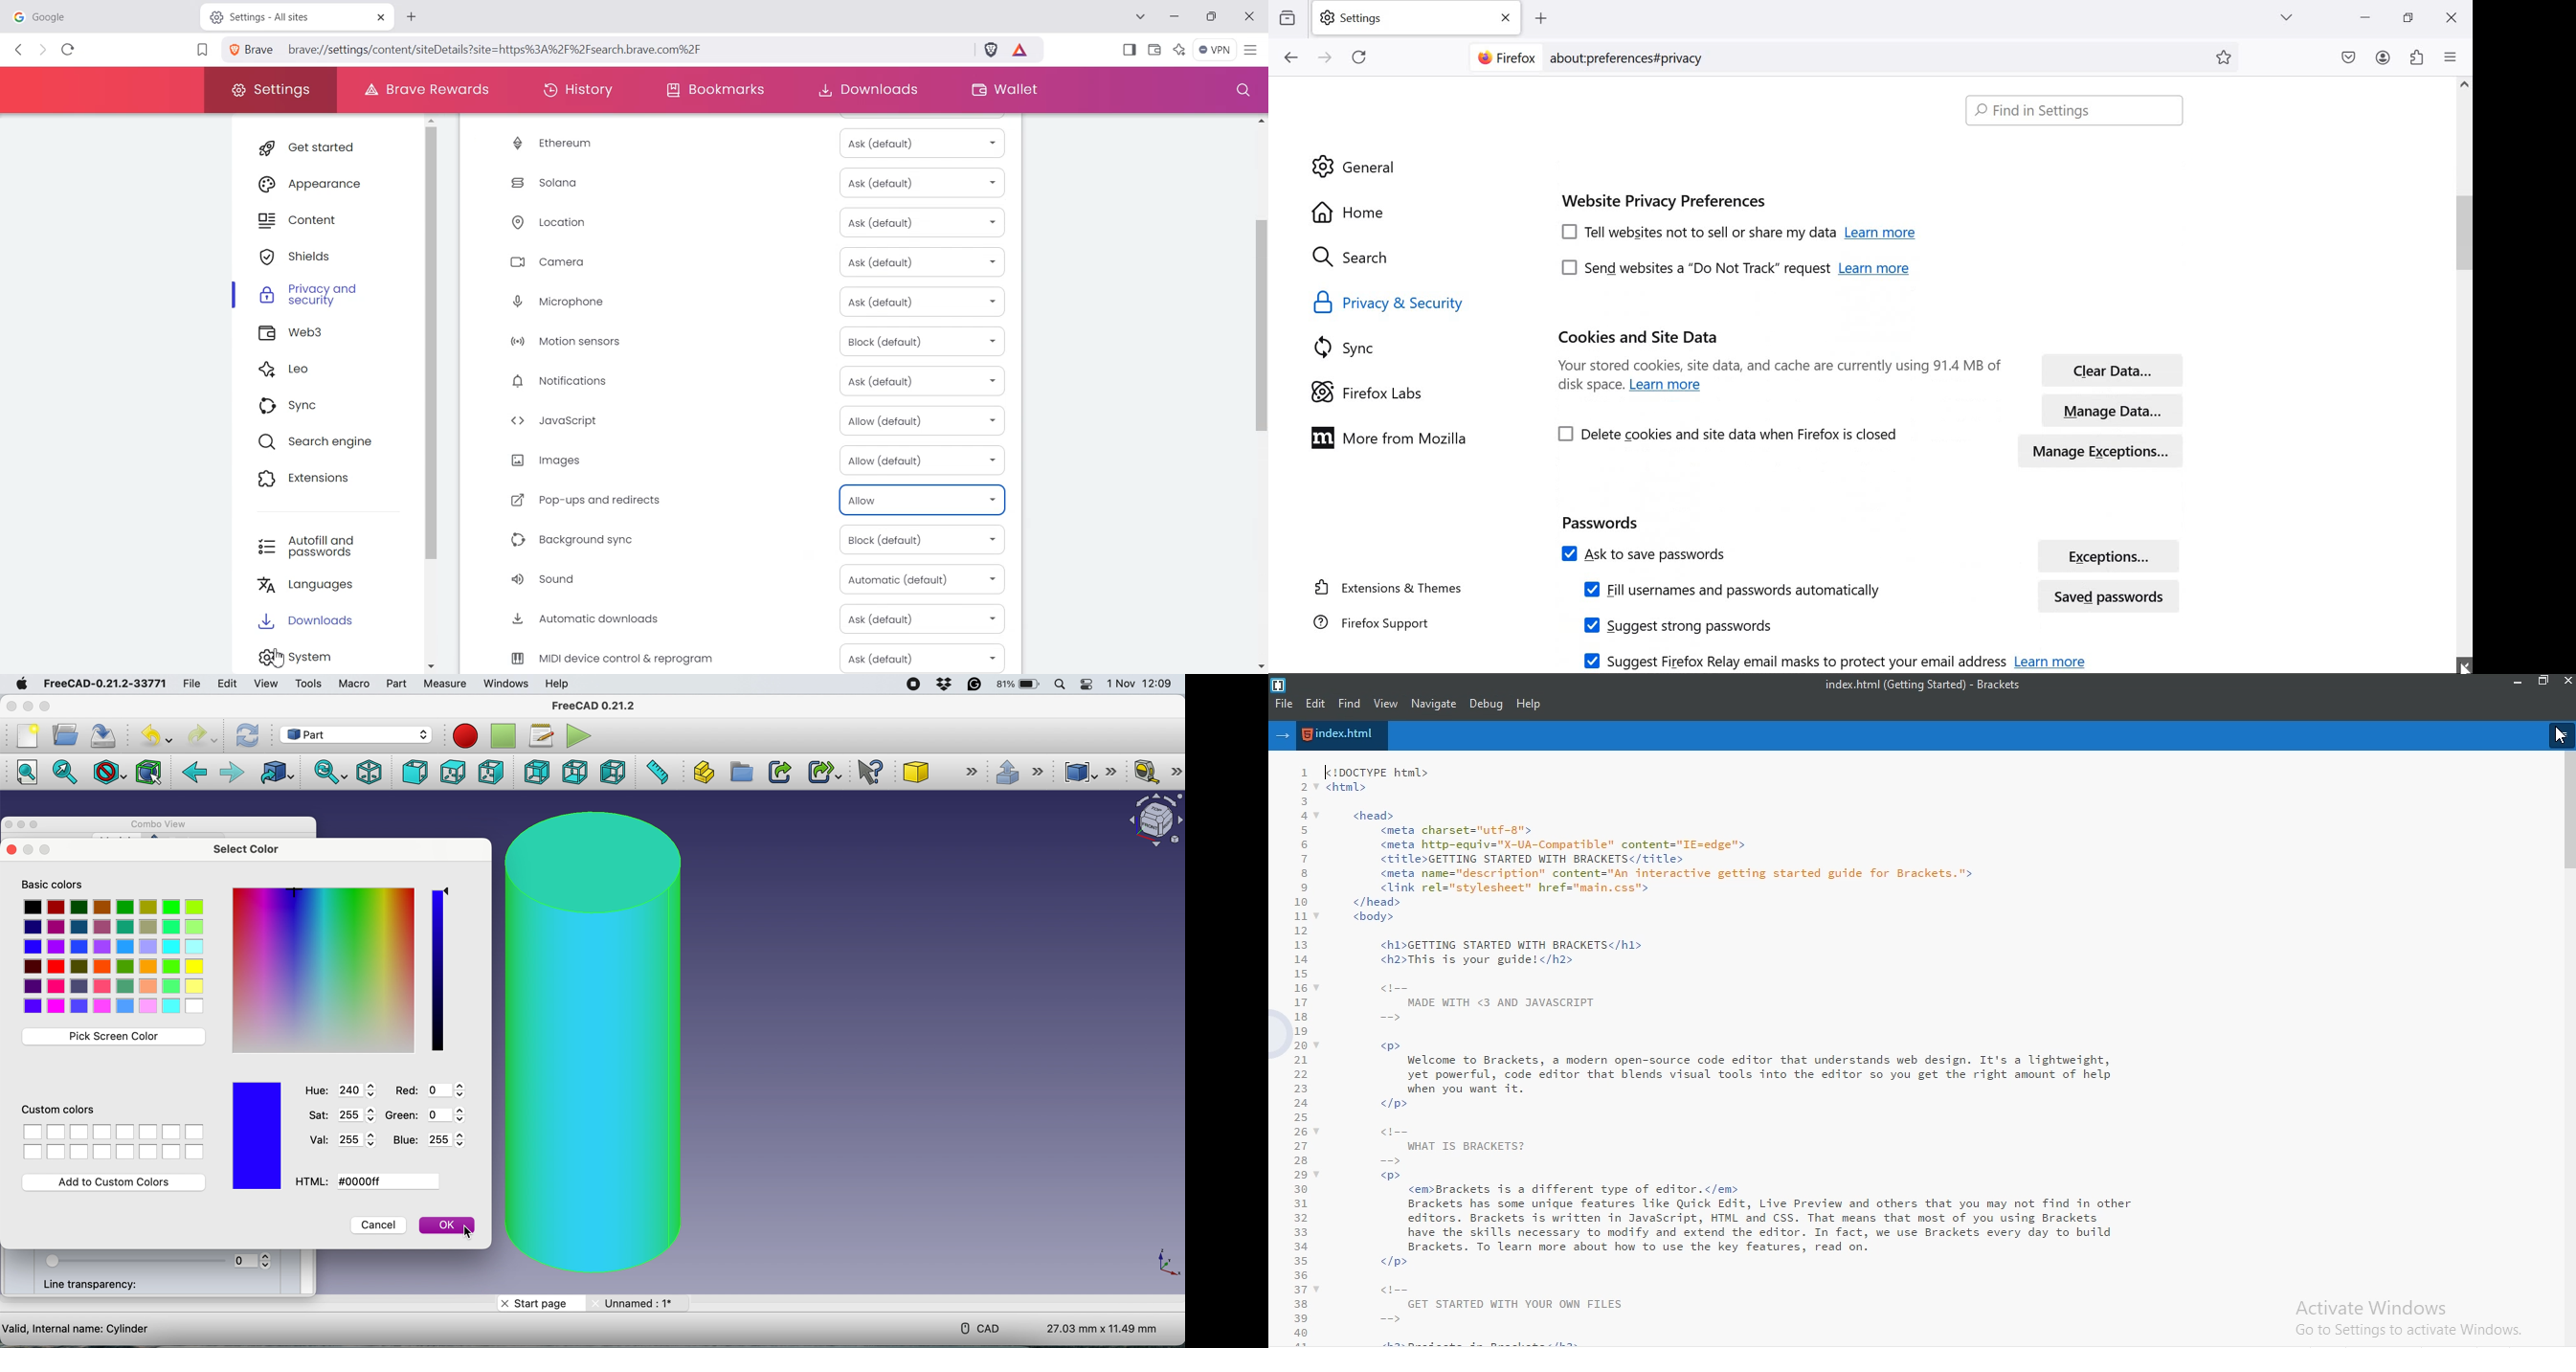 The width and height of the screenshot is (2576, 1372). Describe the element at coordinates (23, 684) in the screenshot. I see `system logo` at that location.